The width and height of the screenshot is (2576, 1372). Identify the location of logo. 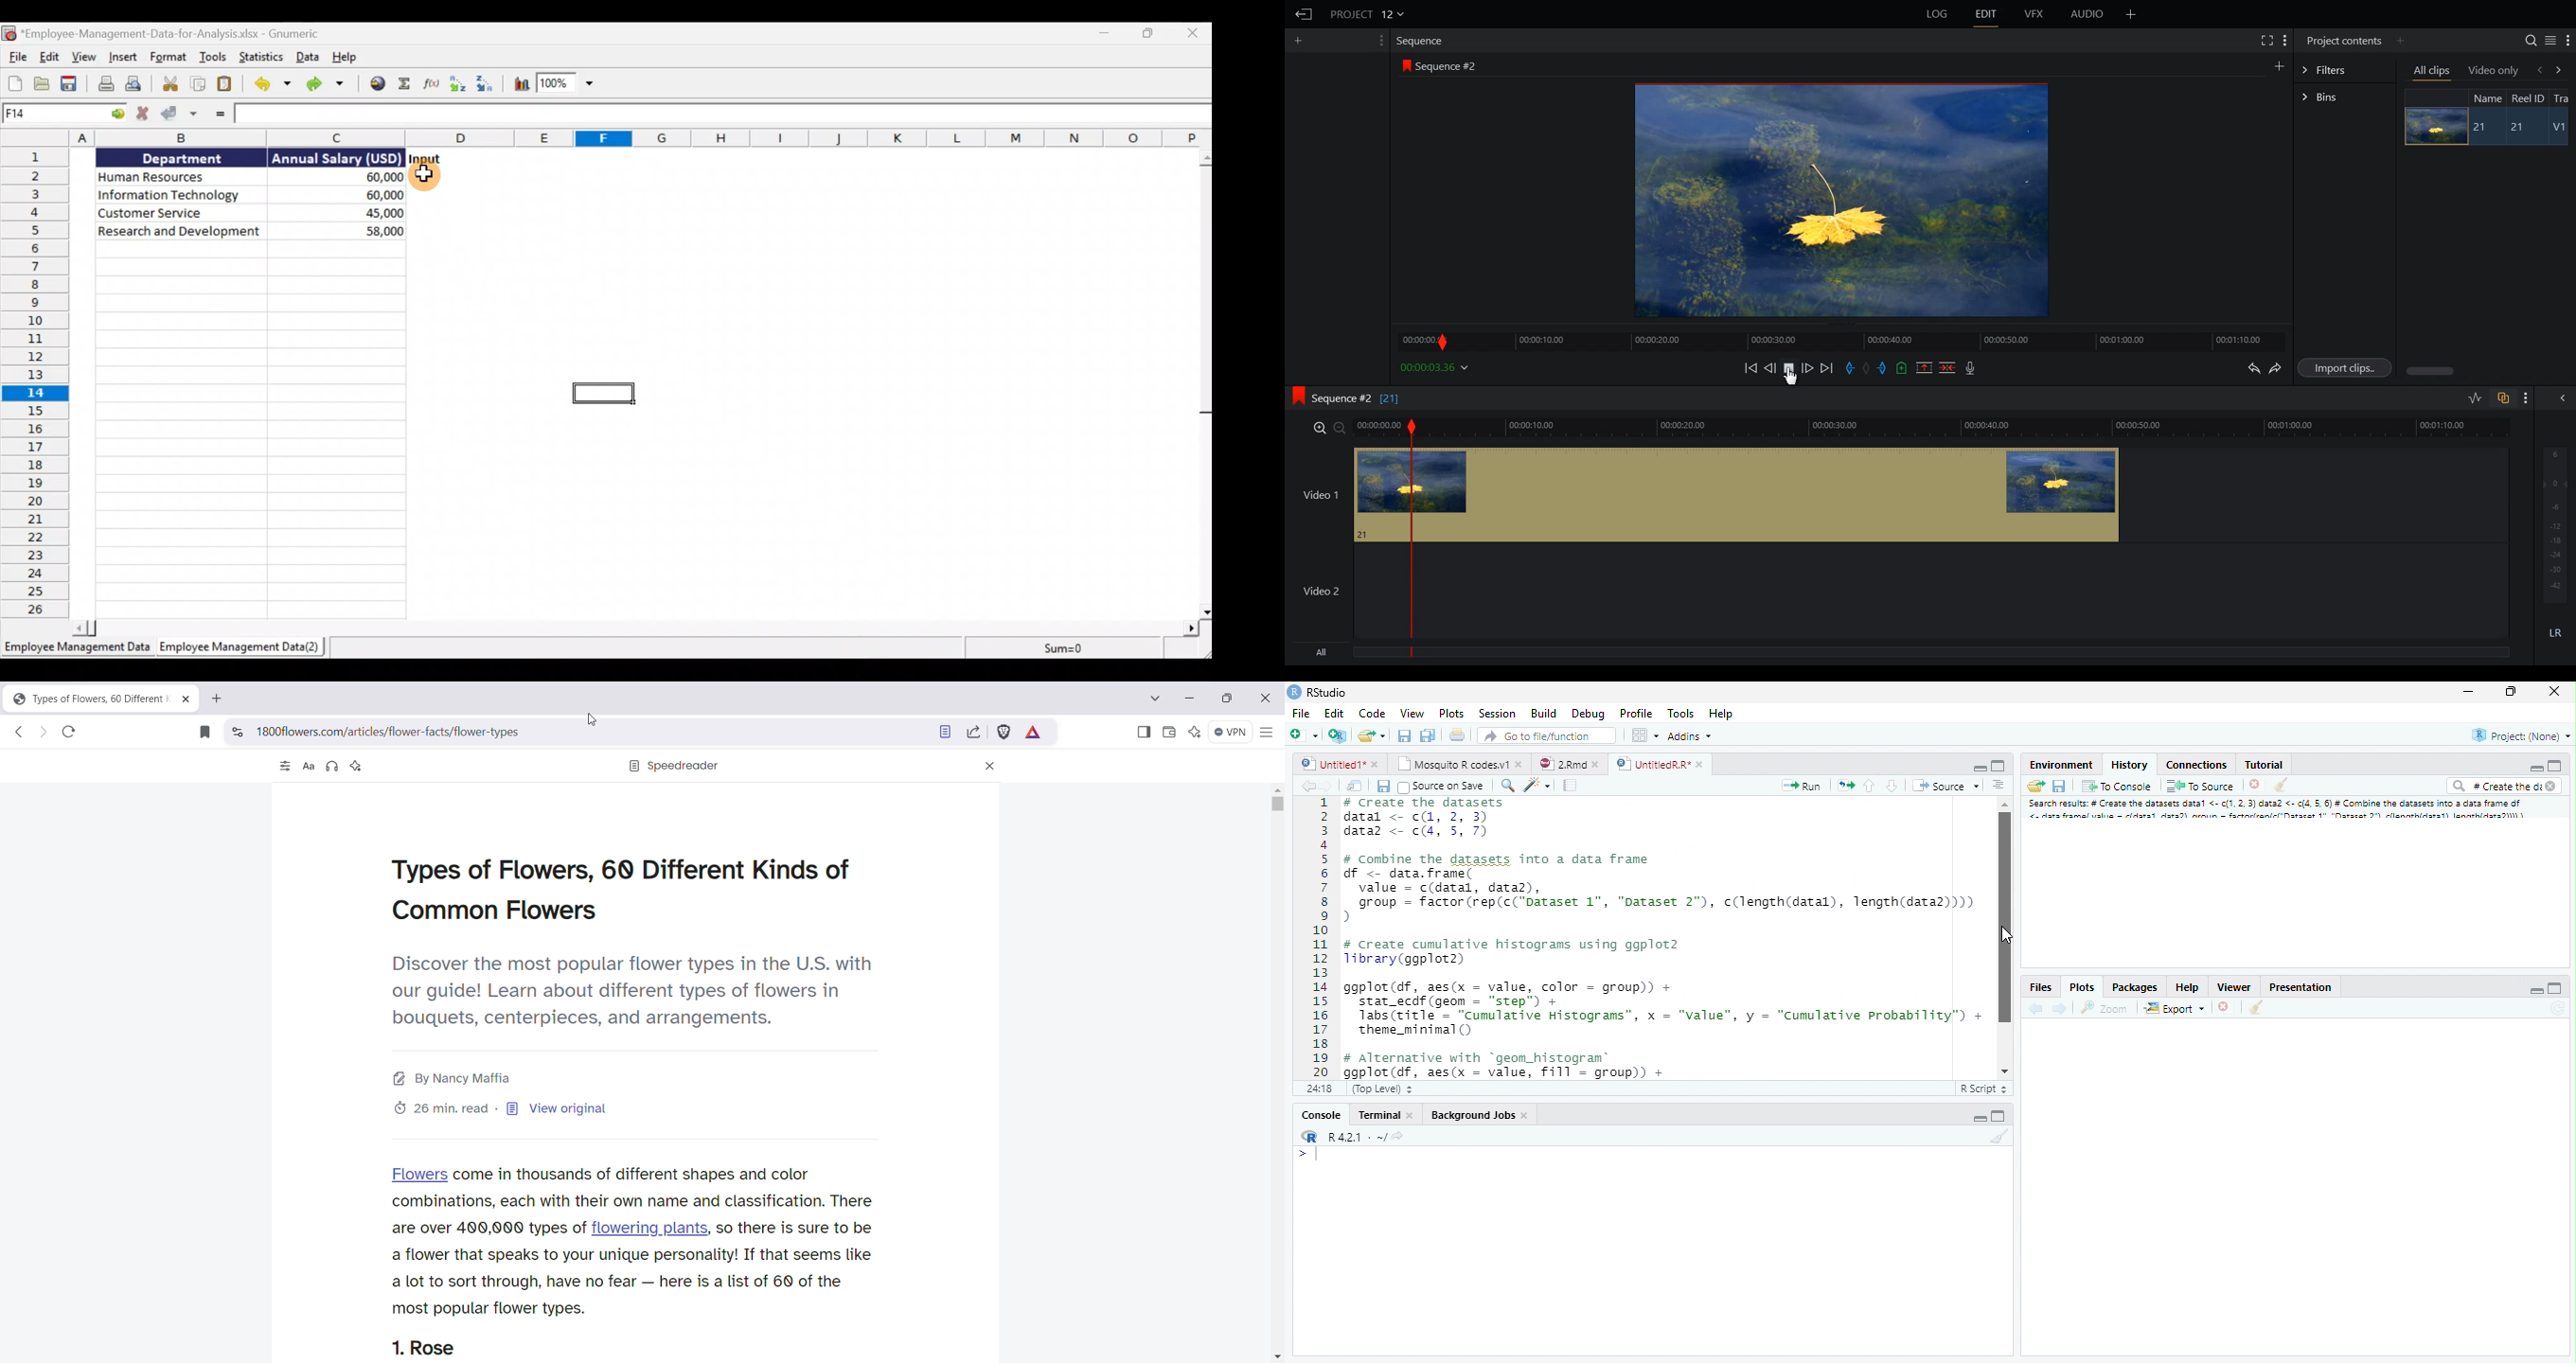
(1294, 394).